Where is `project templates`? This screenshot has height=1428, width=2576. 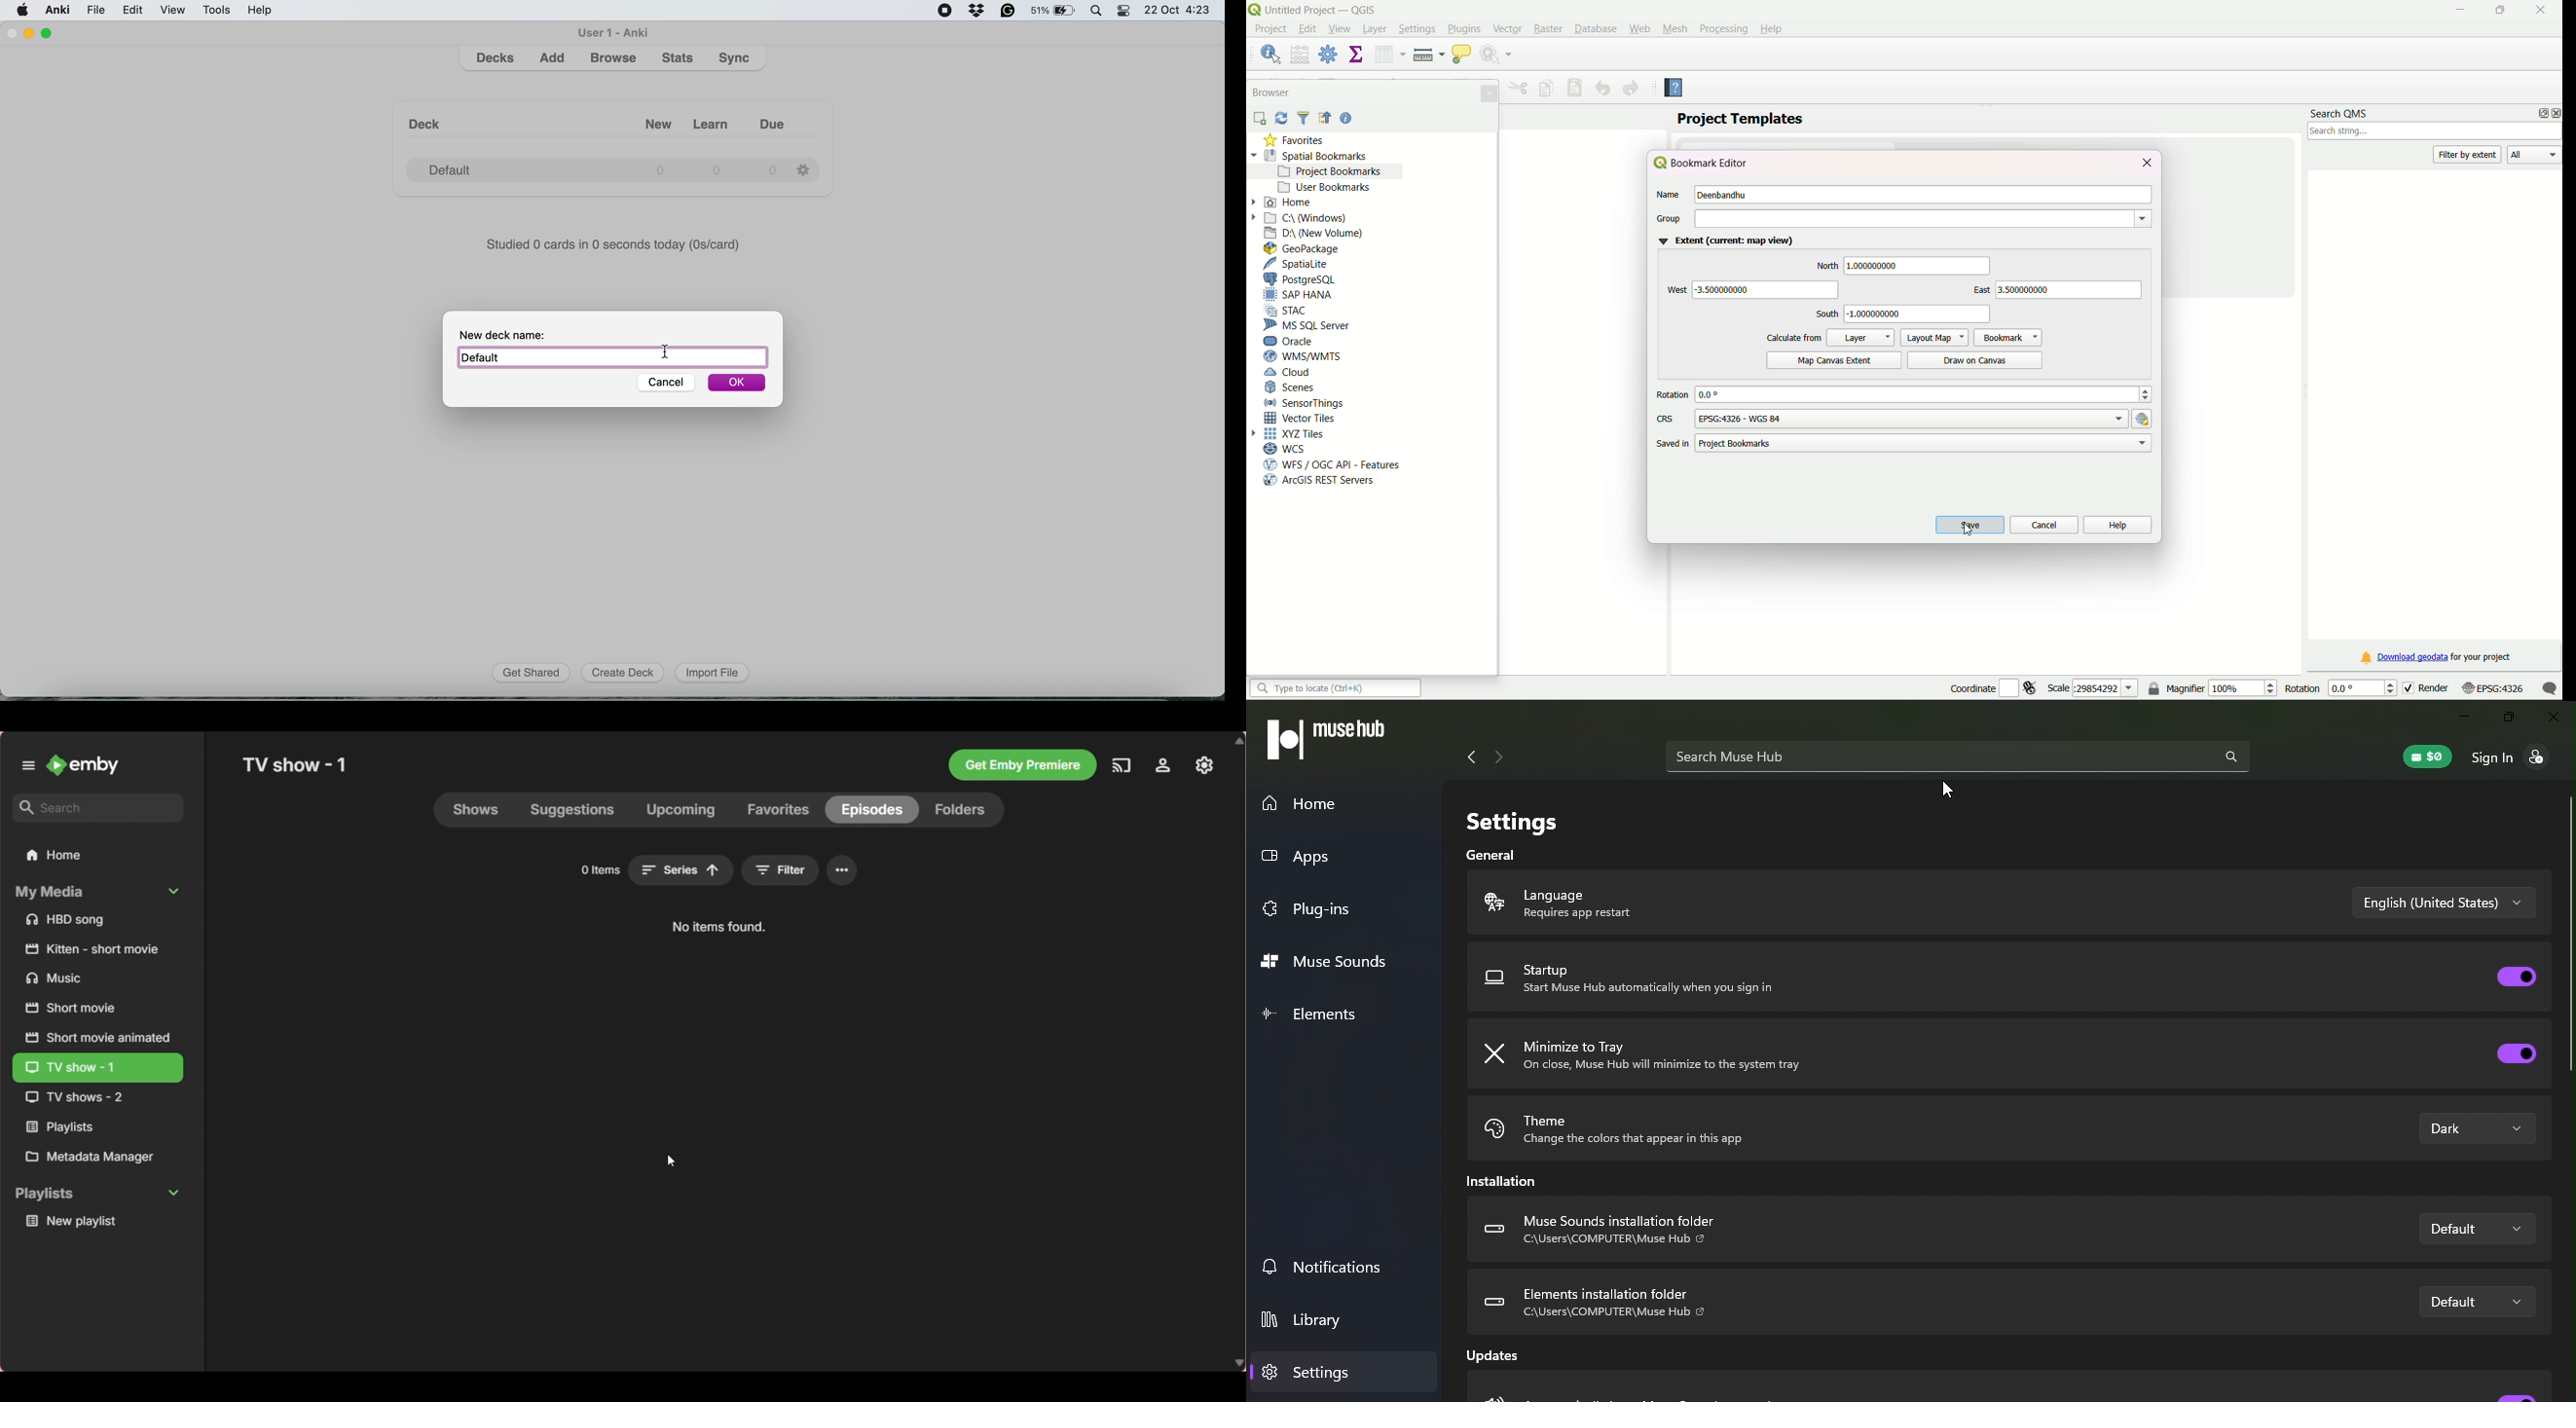 project templates is located at coordinates (1741, 119).